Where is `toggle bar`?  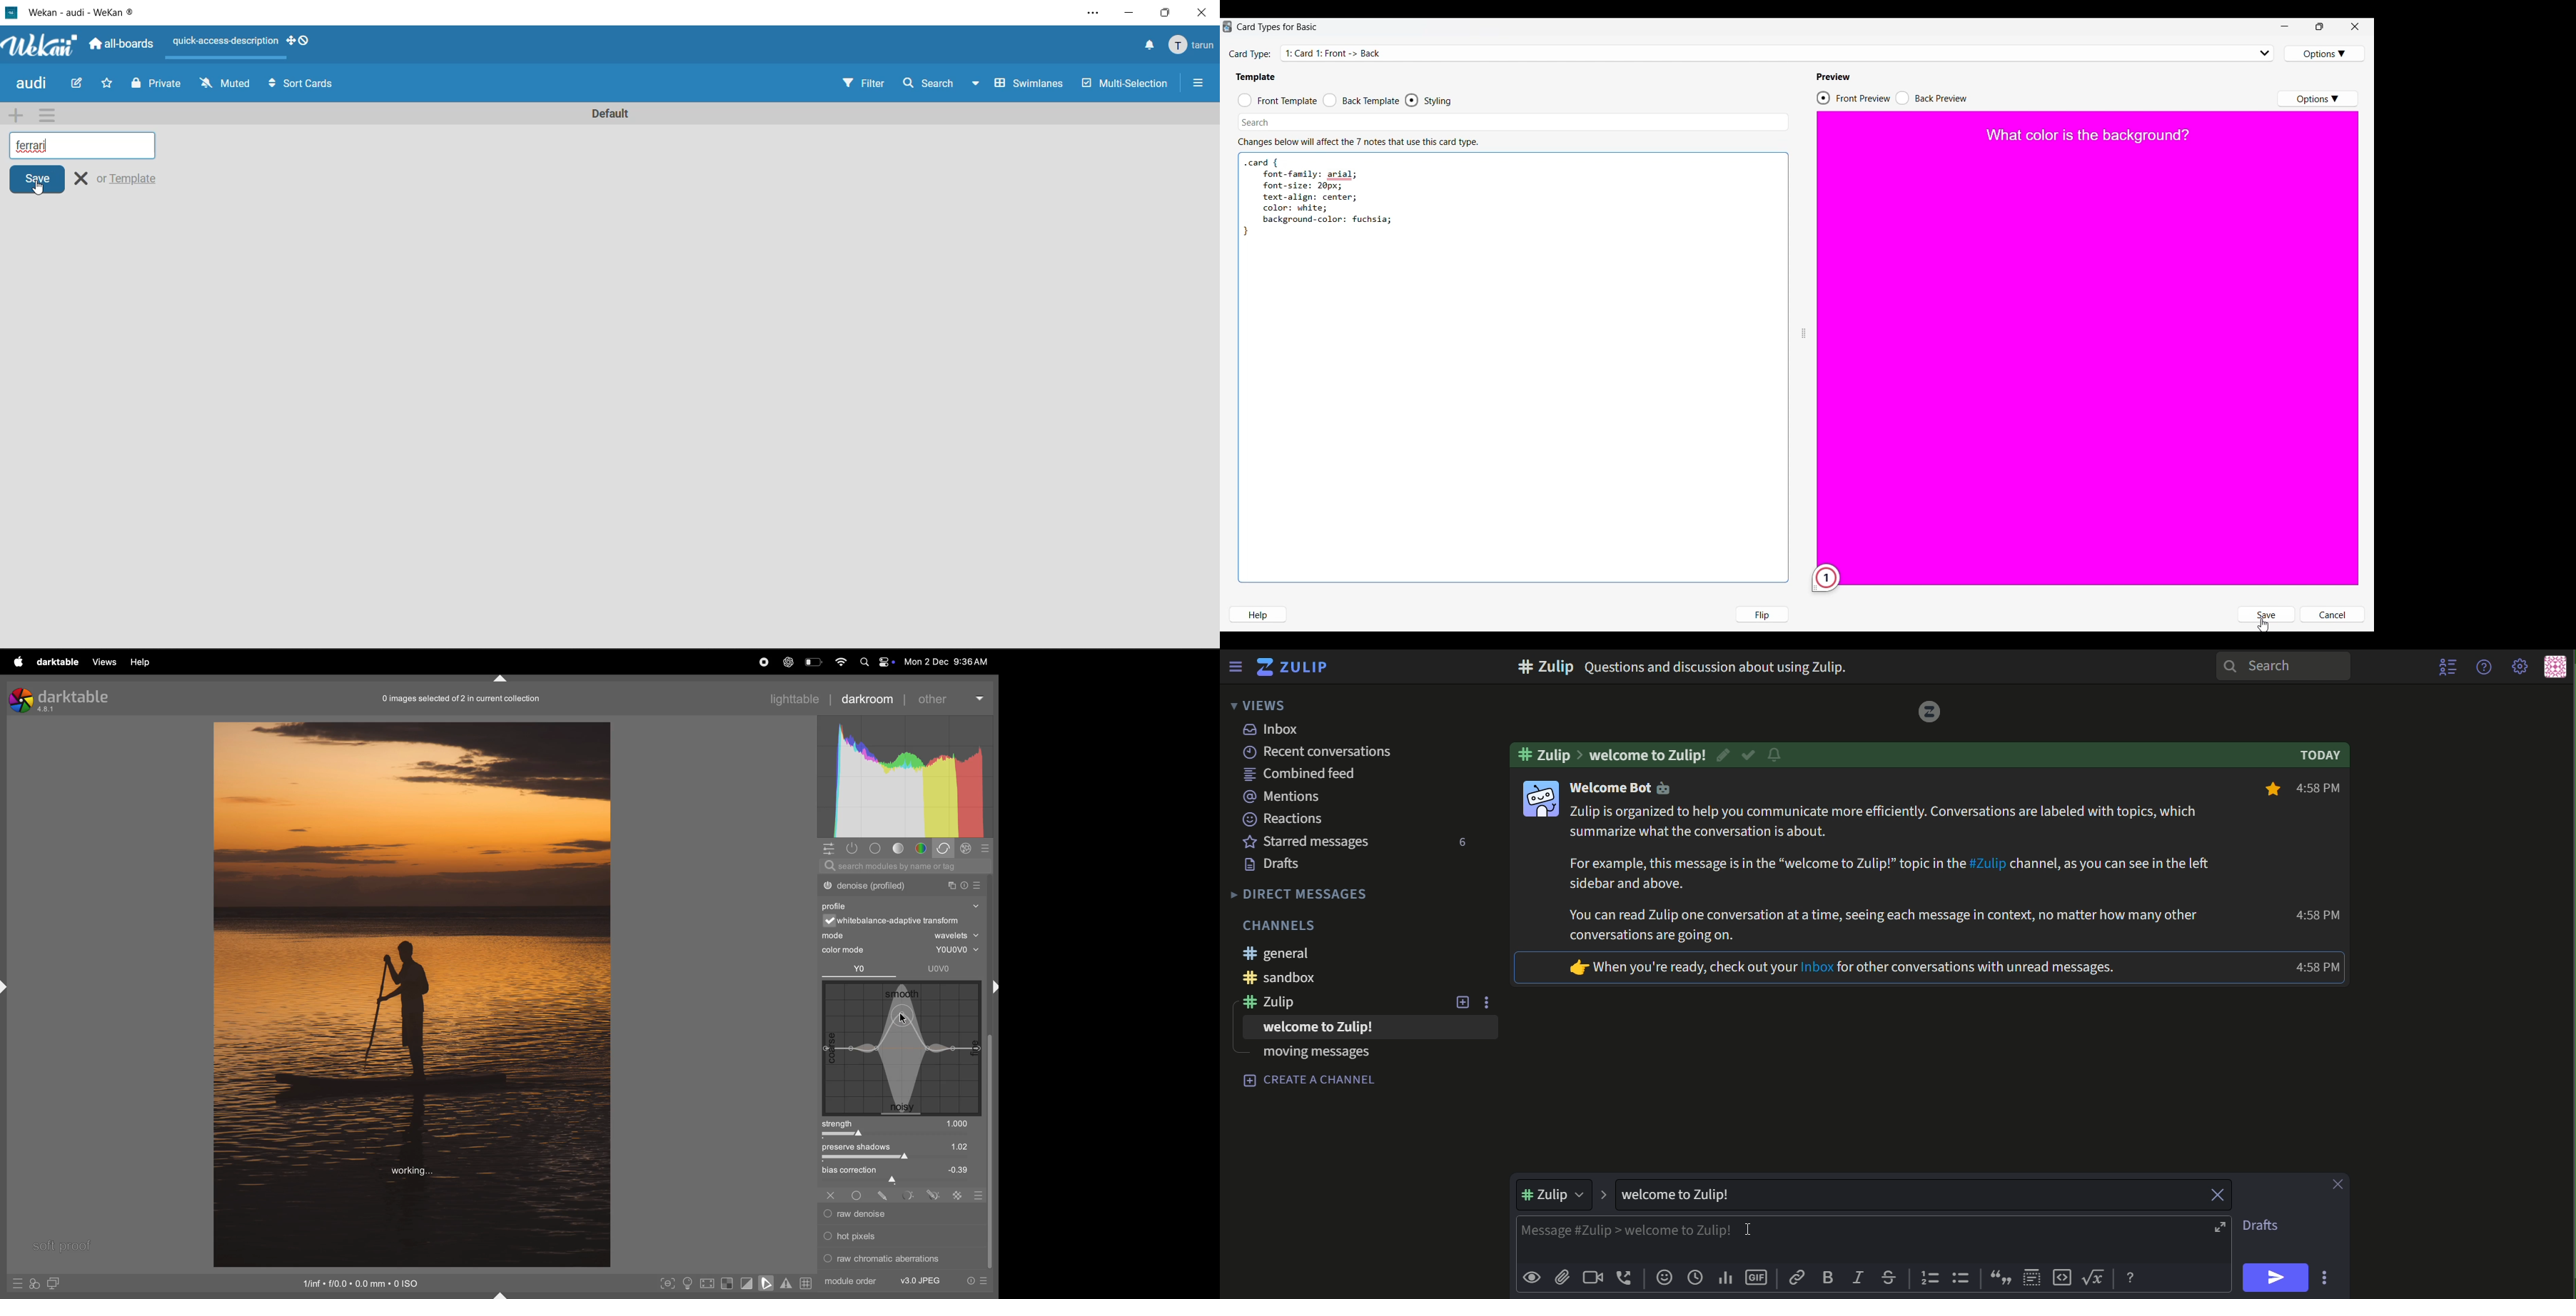 toggle bar is located at coordinates (893, 1135).